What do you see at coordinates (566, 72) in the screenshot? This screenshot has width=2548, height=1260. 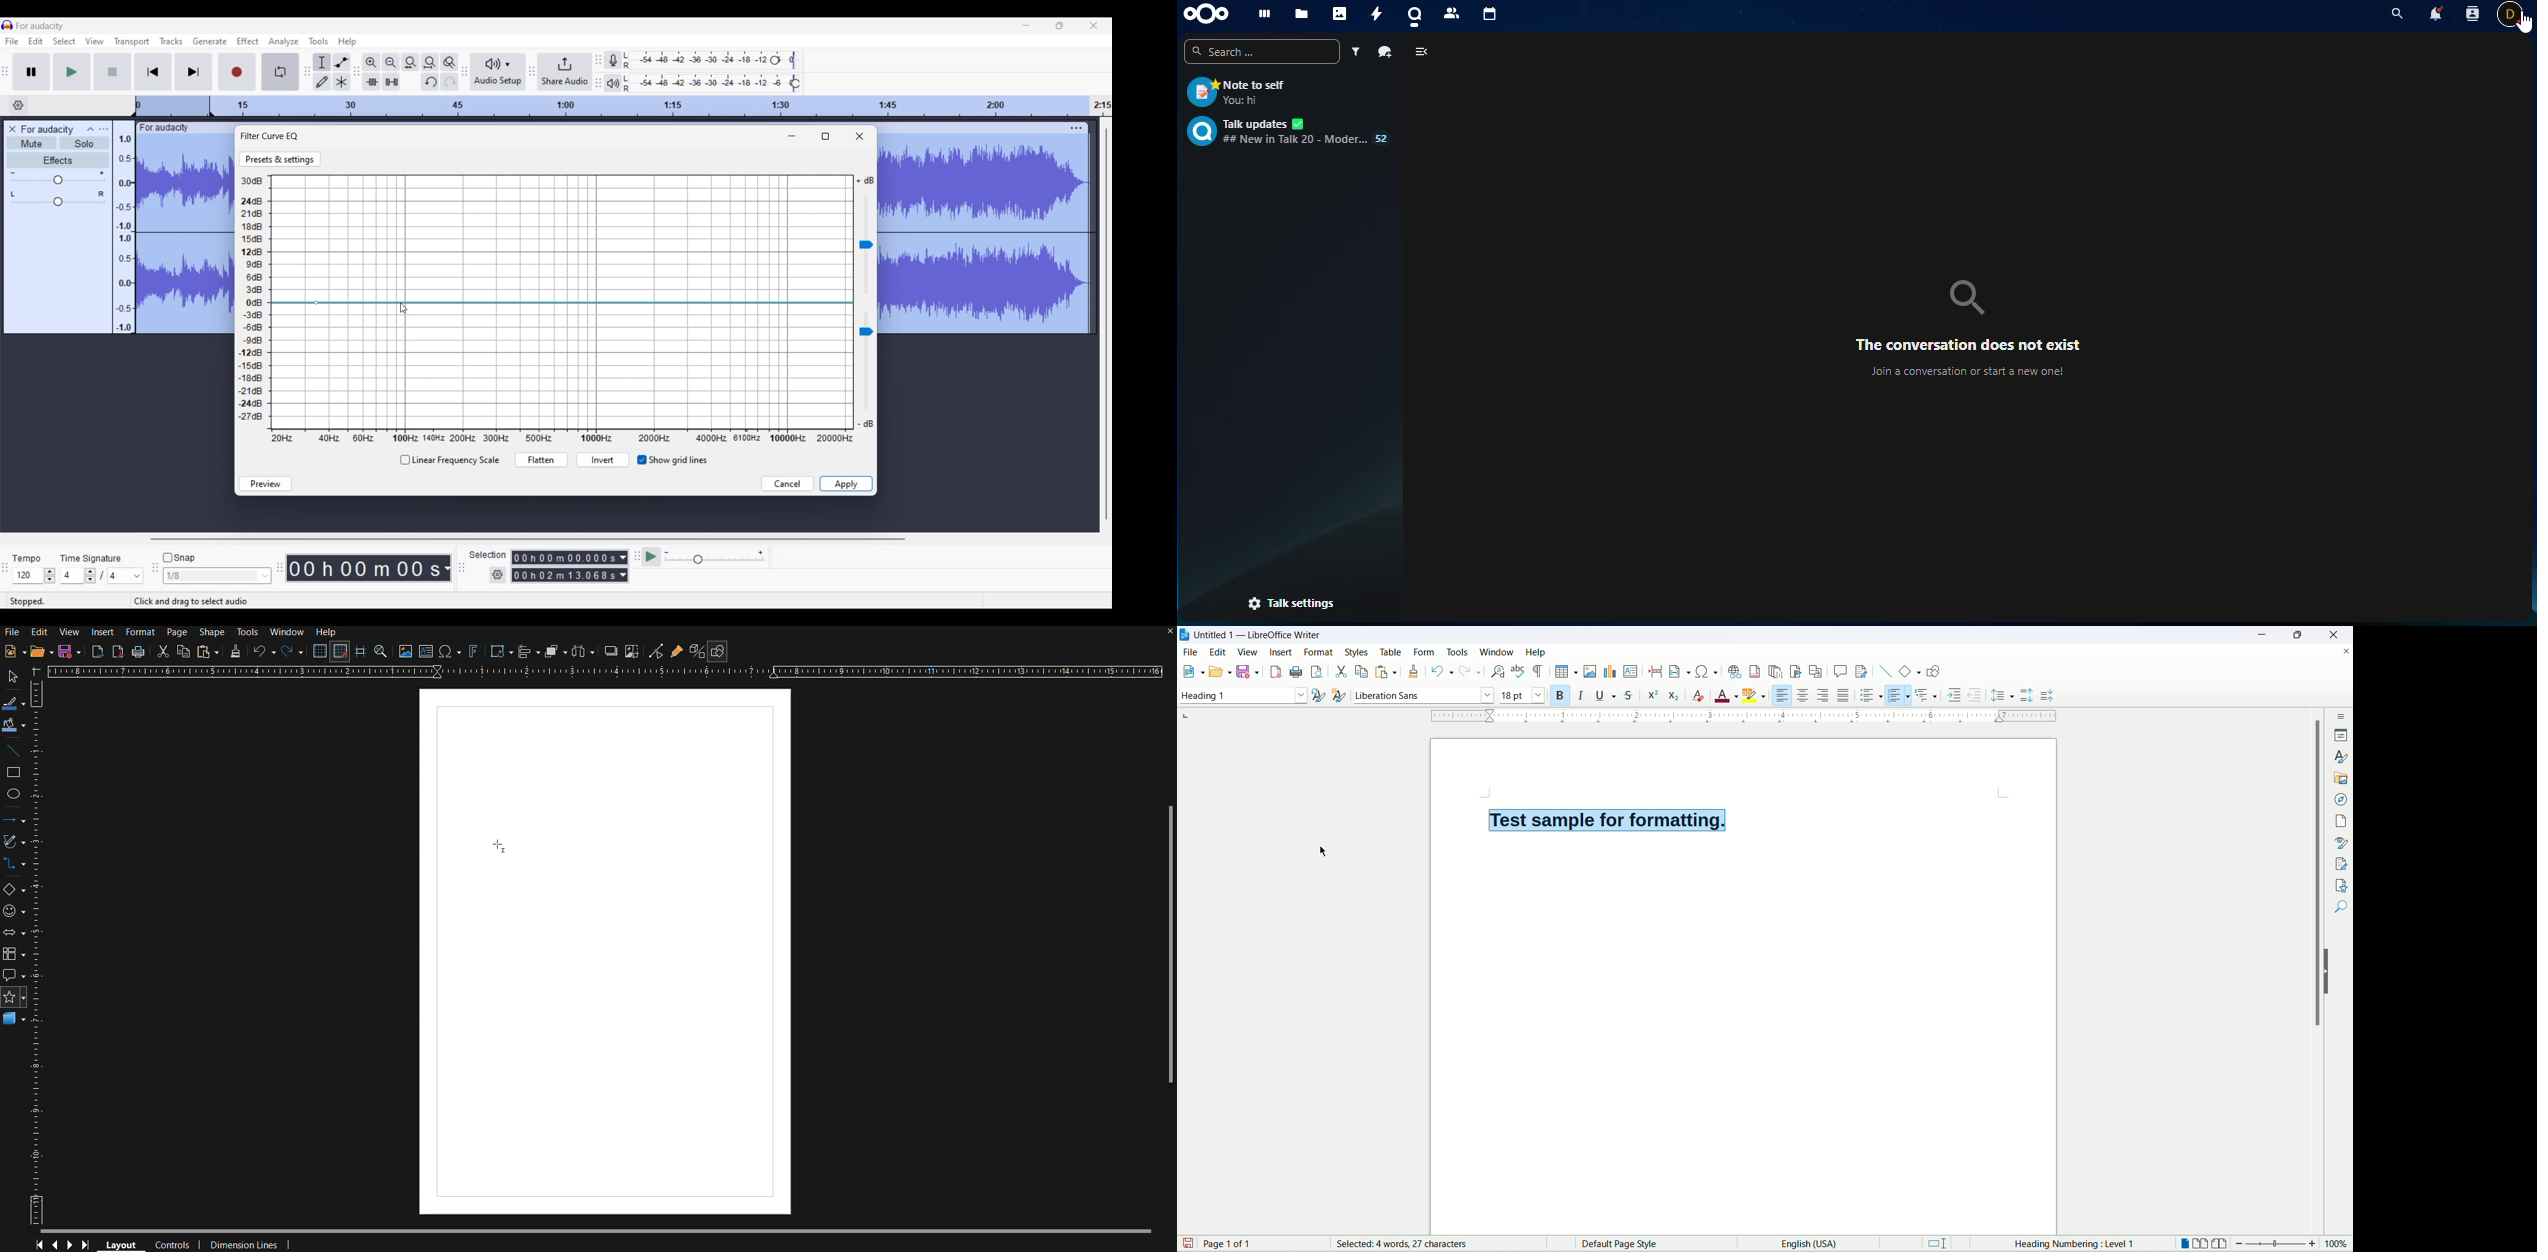 I see `Share audio` at bounding box center [566, 72].